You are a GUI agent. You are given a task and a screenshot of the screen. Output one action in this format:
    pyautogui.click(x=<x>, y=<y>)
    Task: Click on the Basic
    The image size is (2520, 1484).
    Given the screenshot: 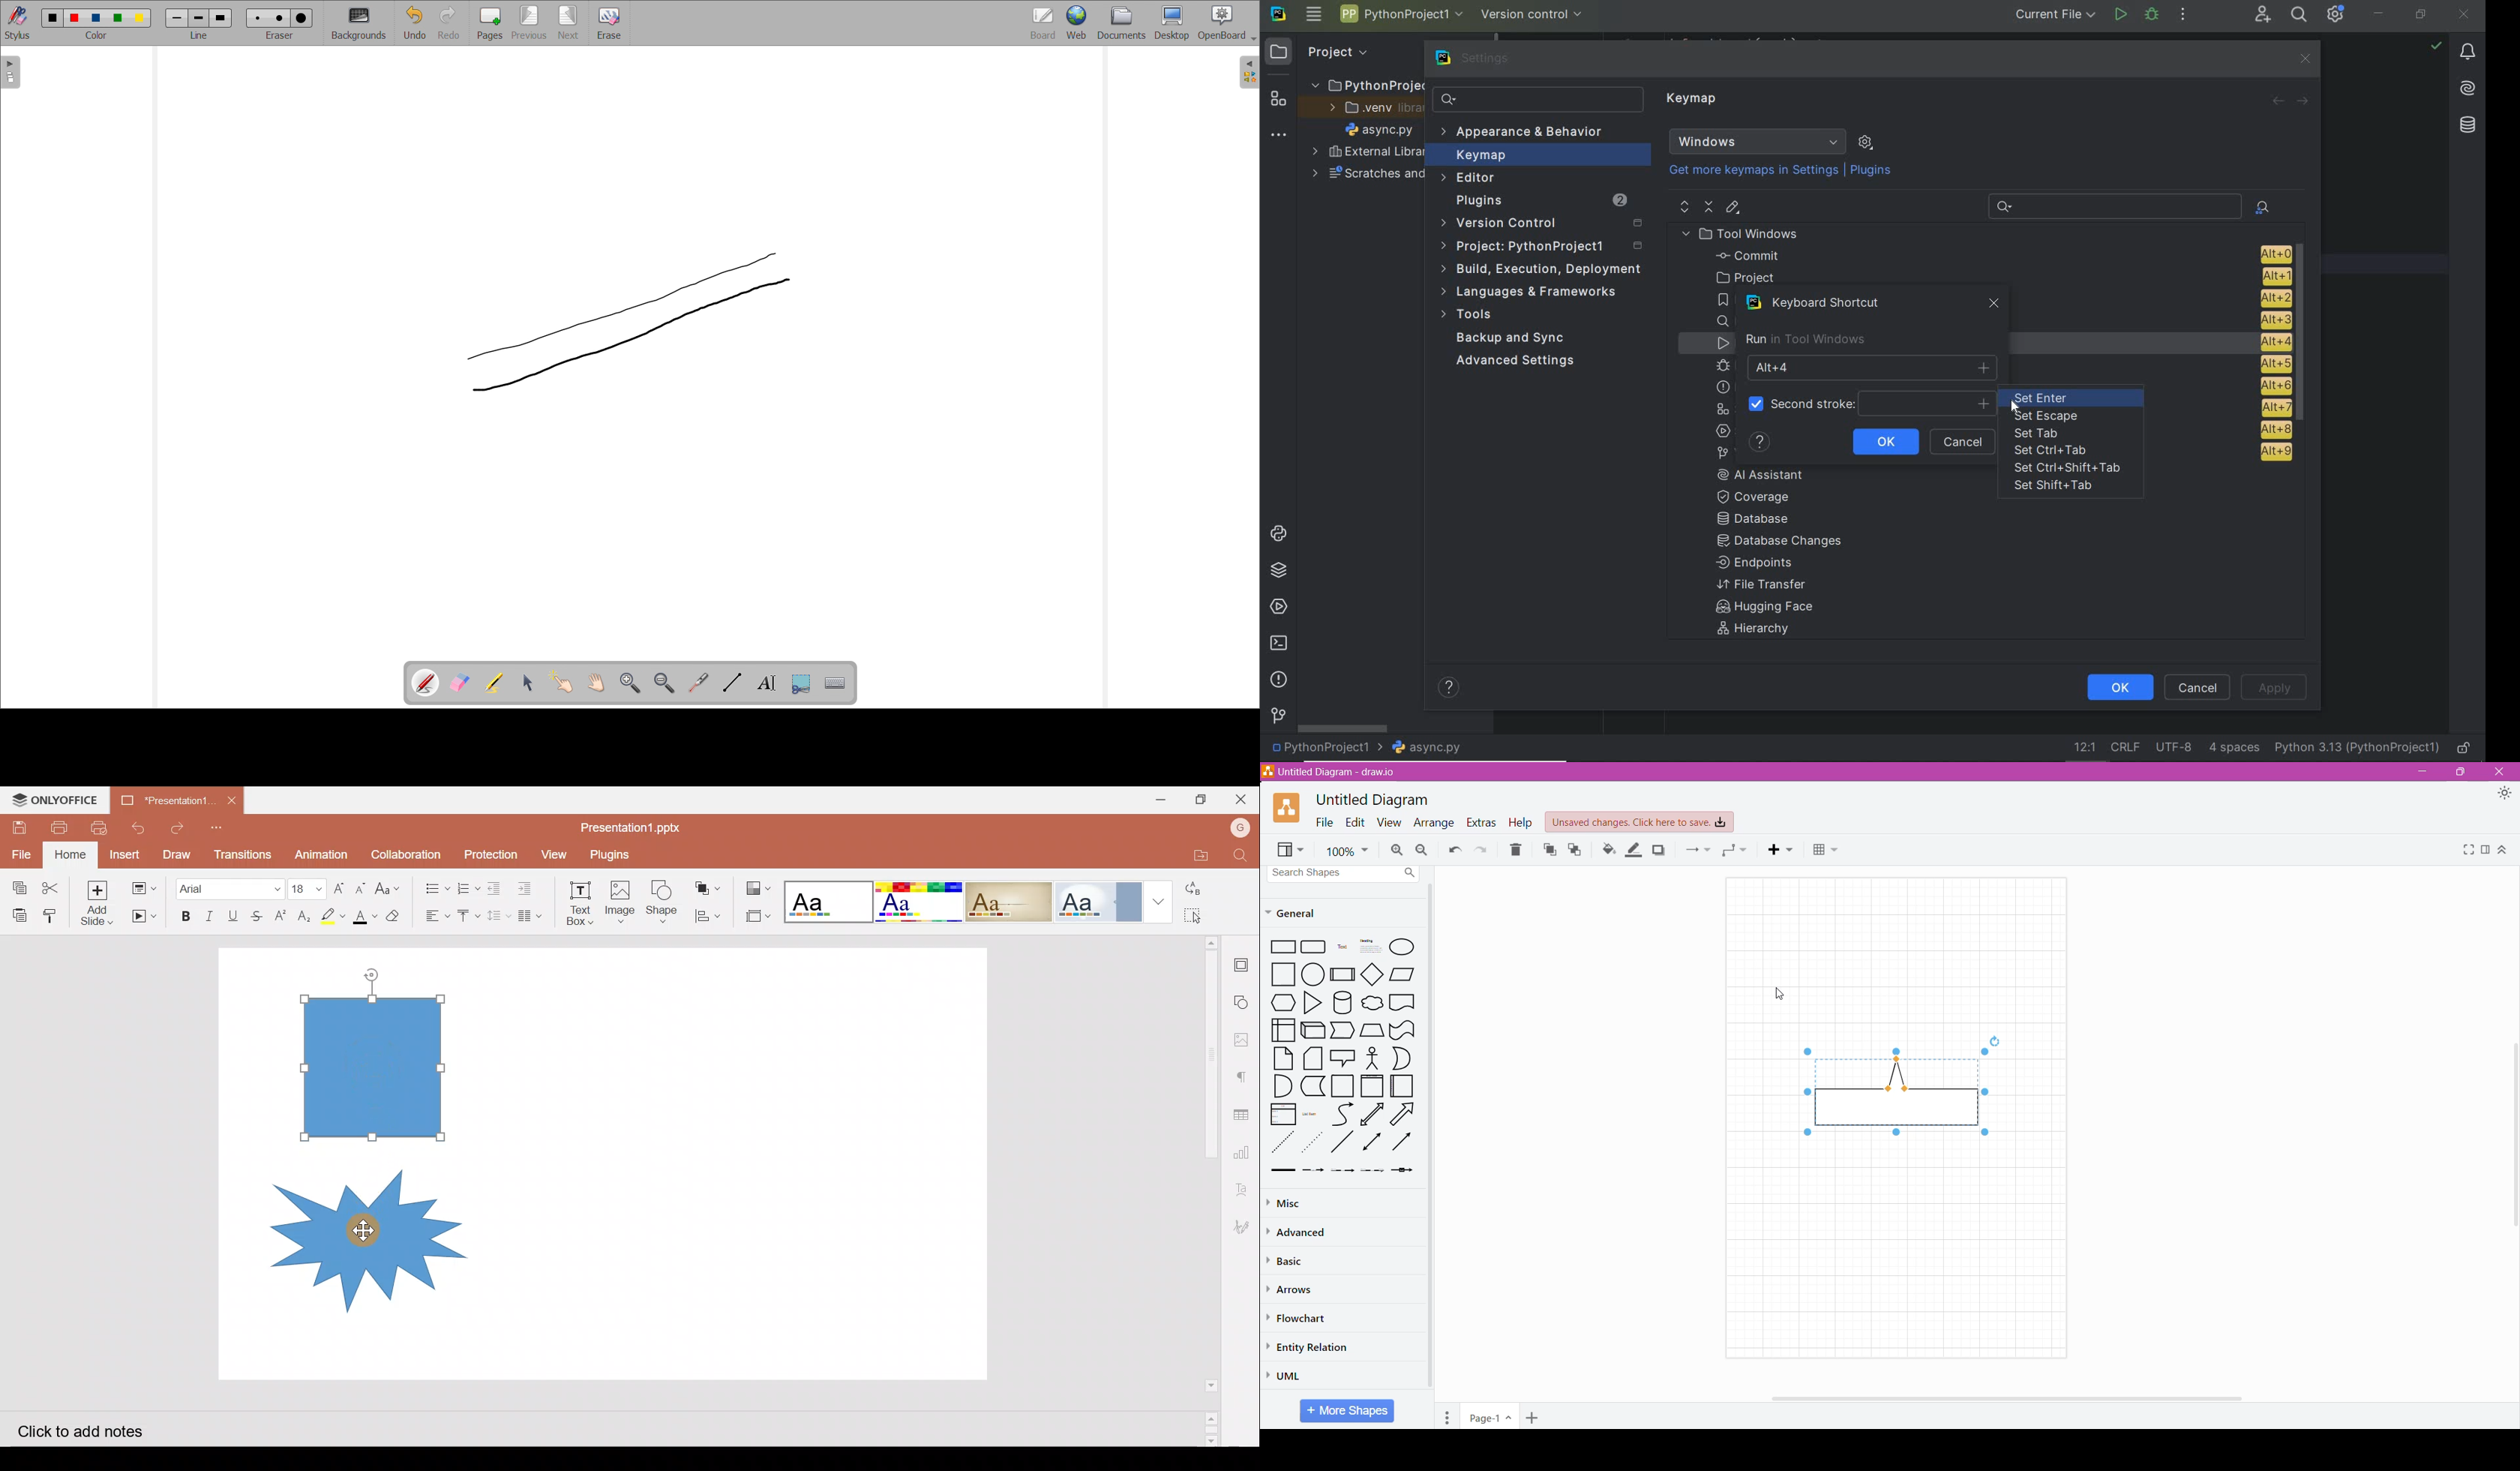 What is the action you would take?
    pyautogui.click(x=917, y=902)
    